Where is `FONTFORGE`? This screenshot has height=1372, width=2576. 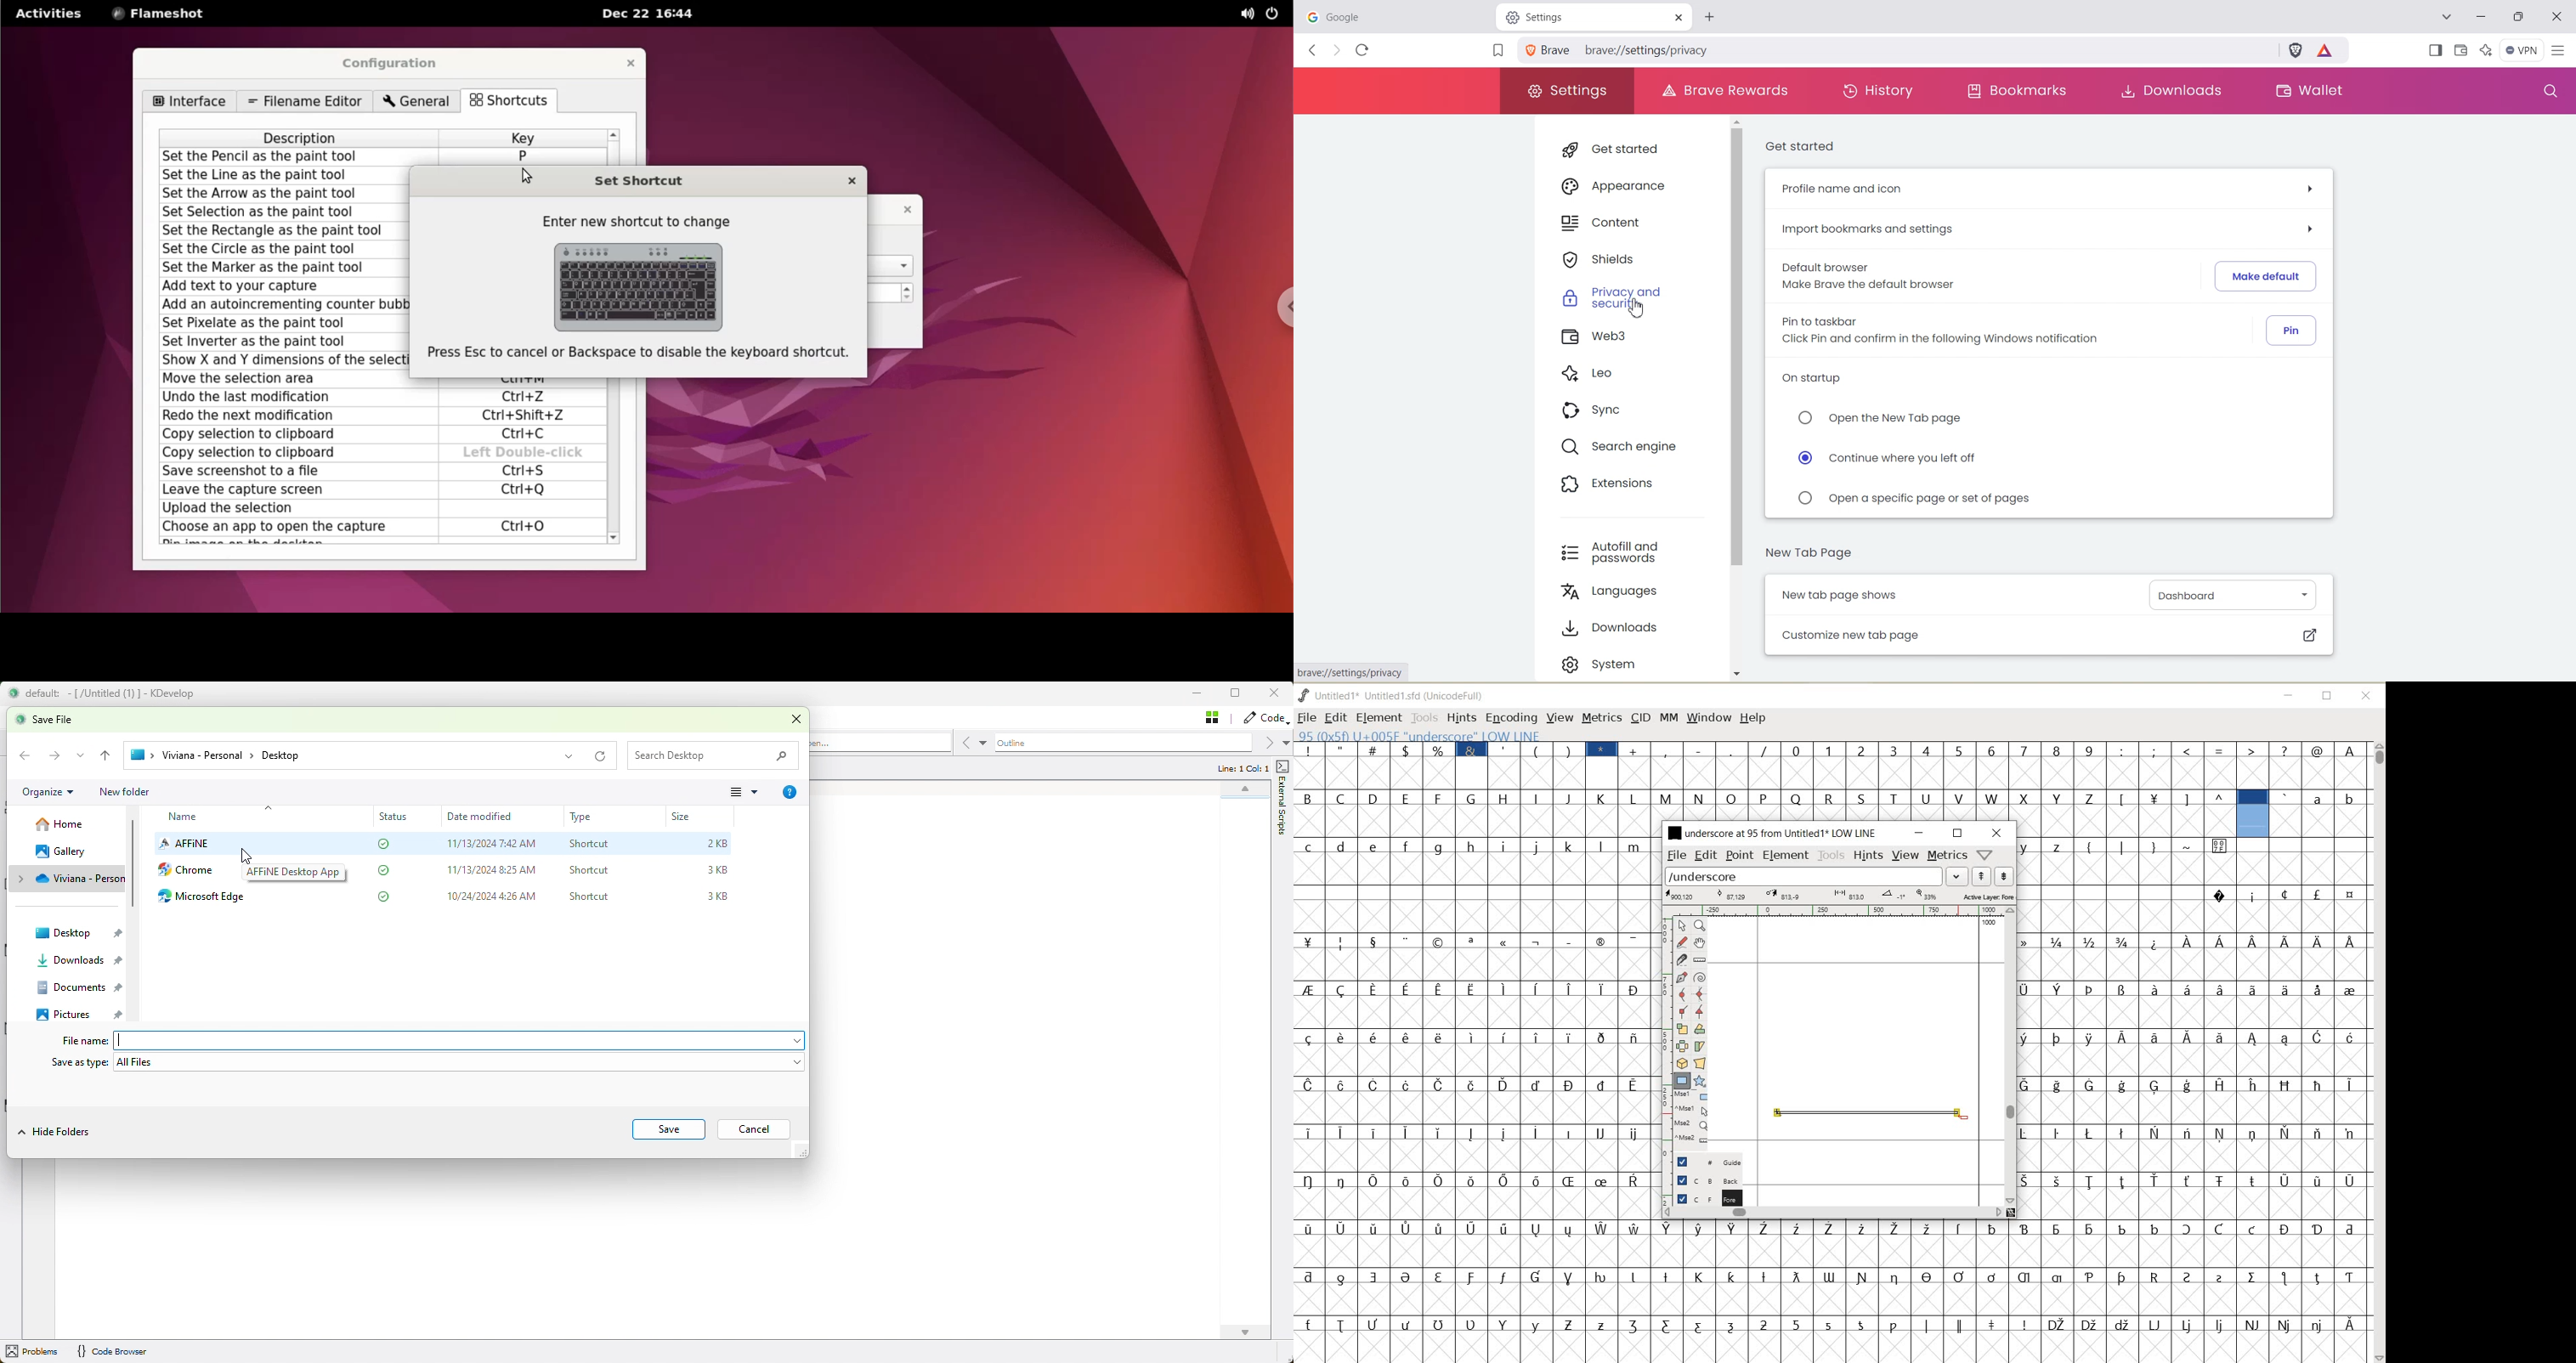
FONTFORGE is located at coordinates (1303, 695).